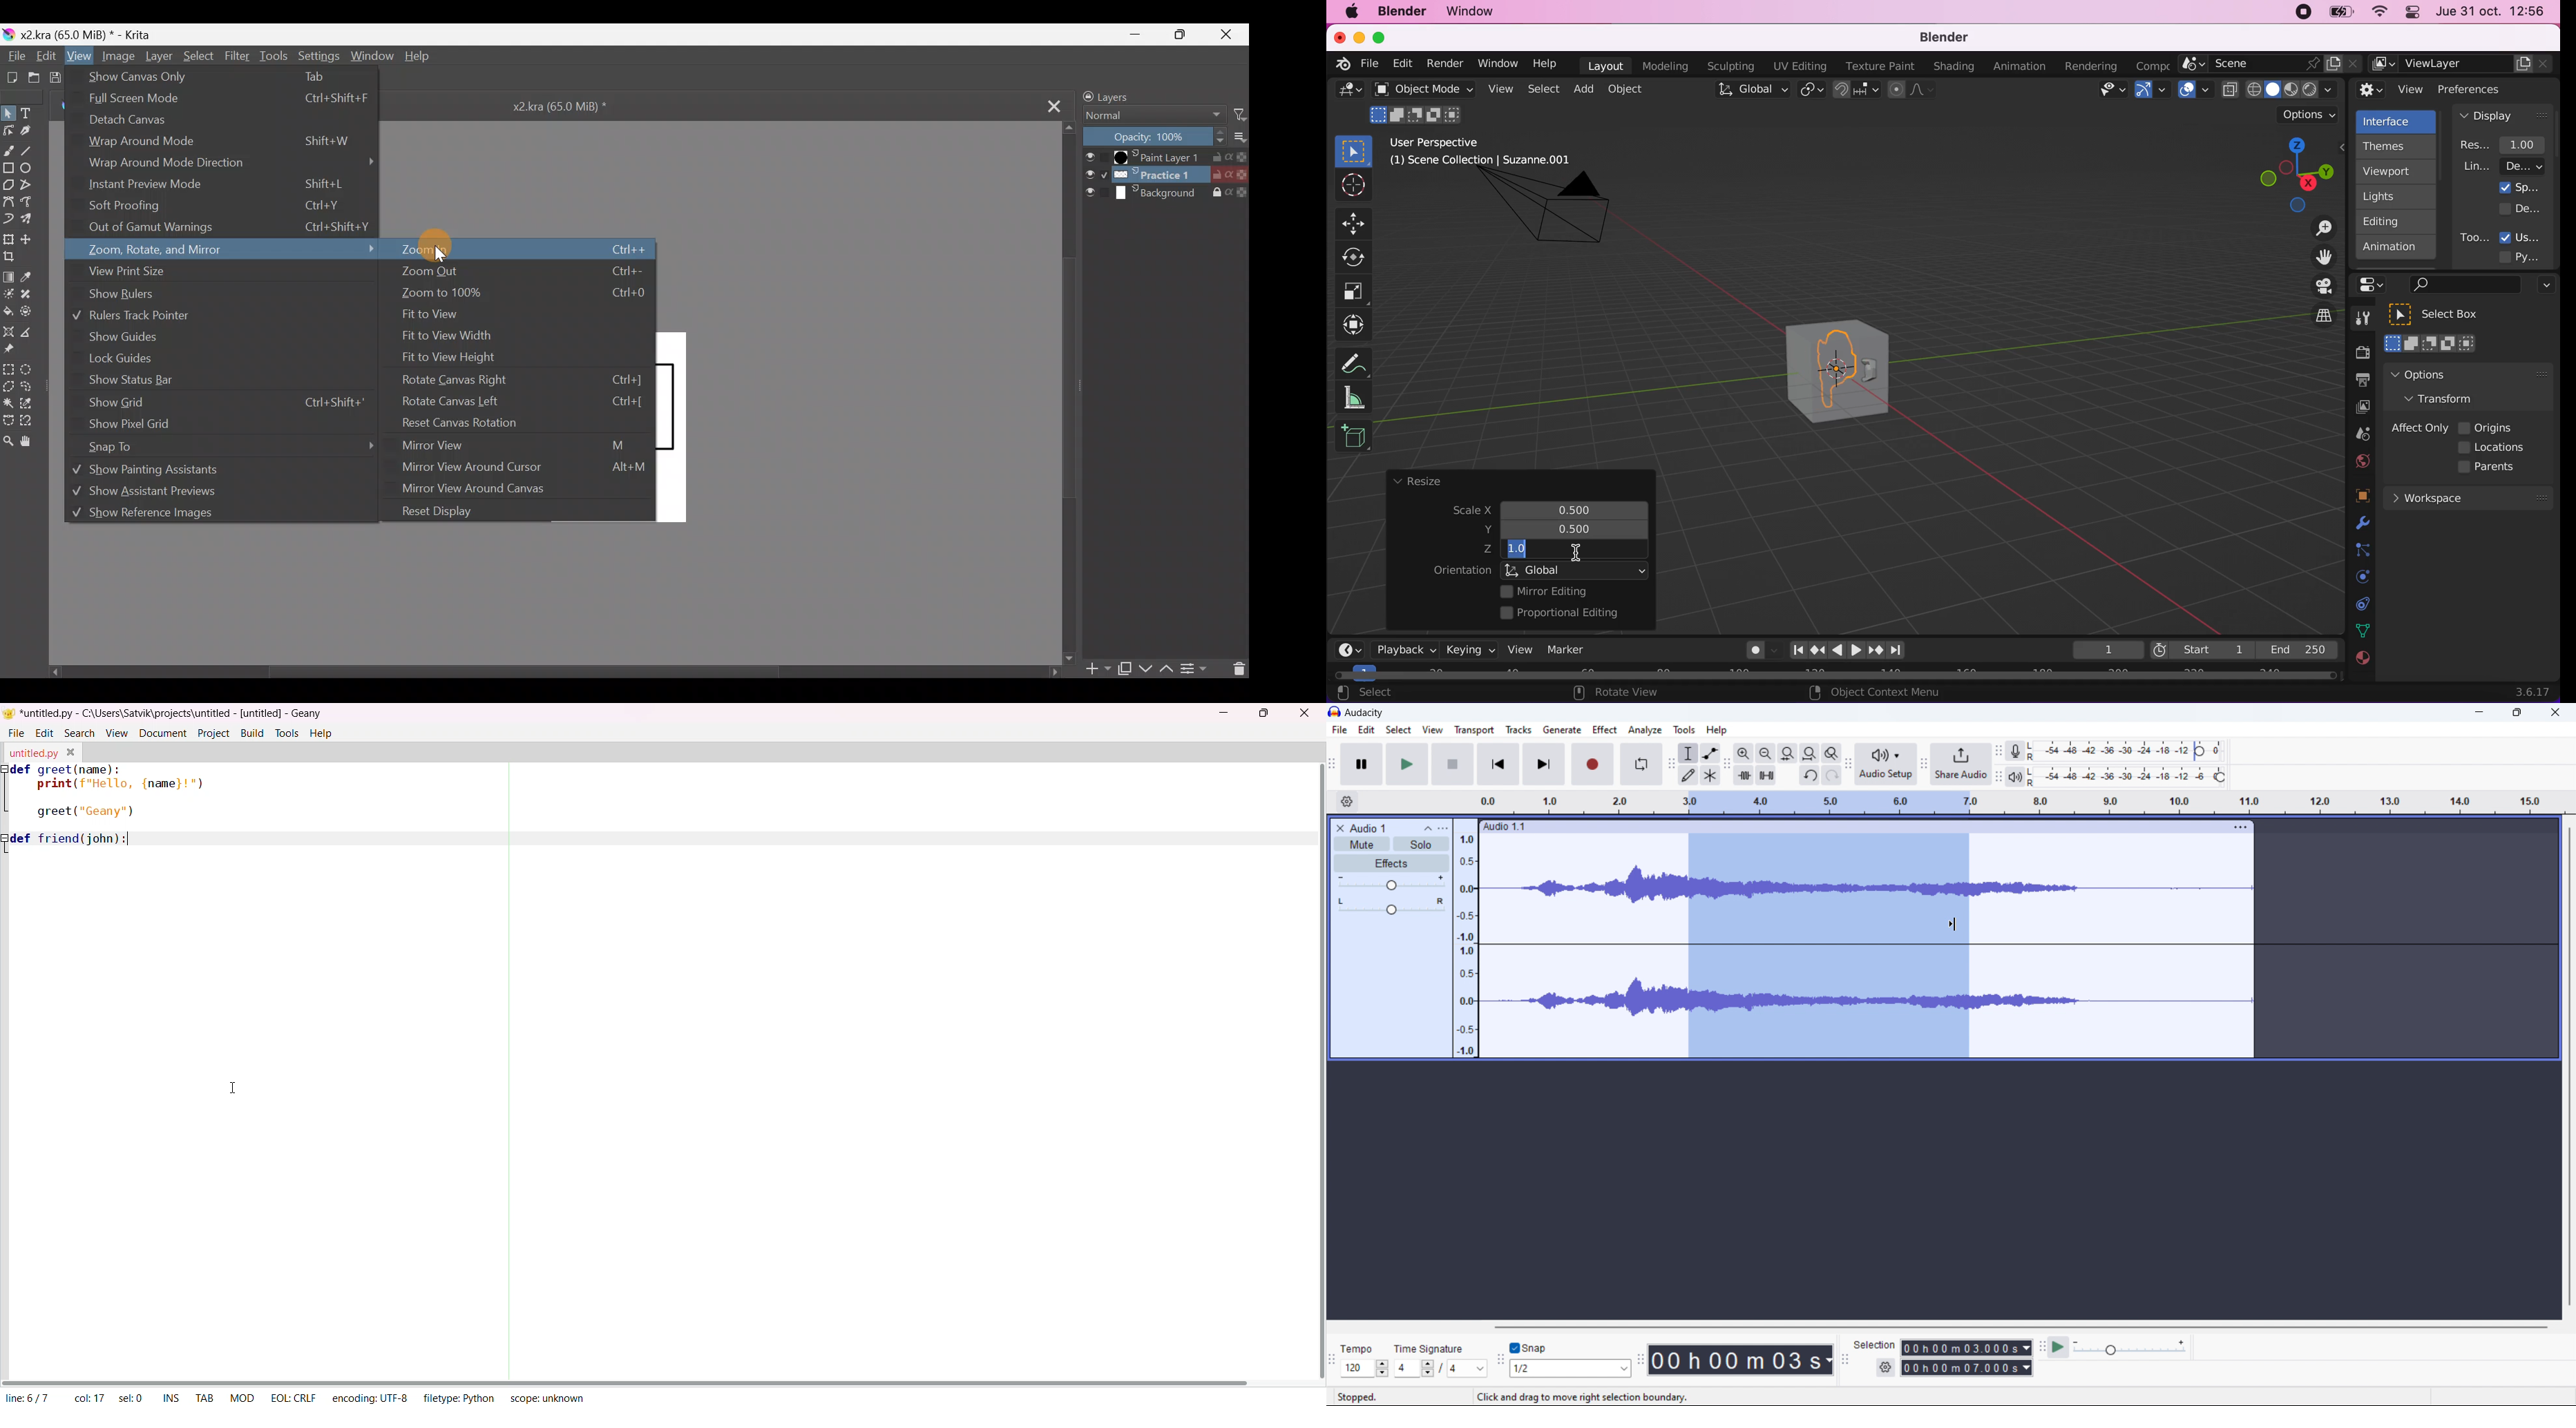 Image resolution: width=2576 pixels, height=1428 pixels. What do you see at coordinates (1358, 1350) in the screenshot?
I see `Tempo` at bounding box center [1358, 1350].